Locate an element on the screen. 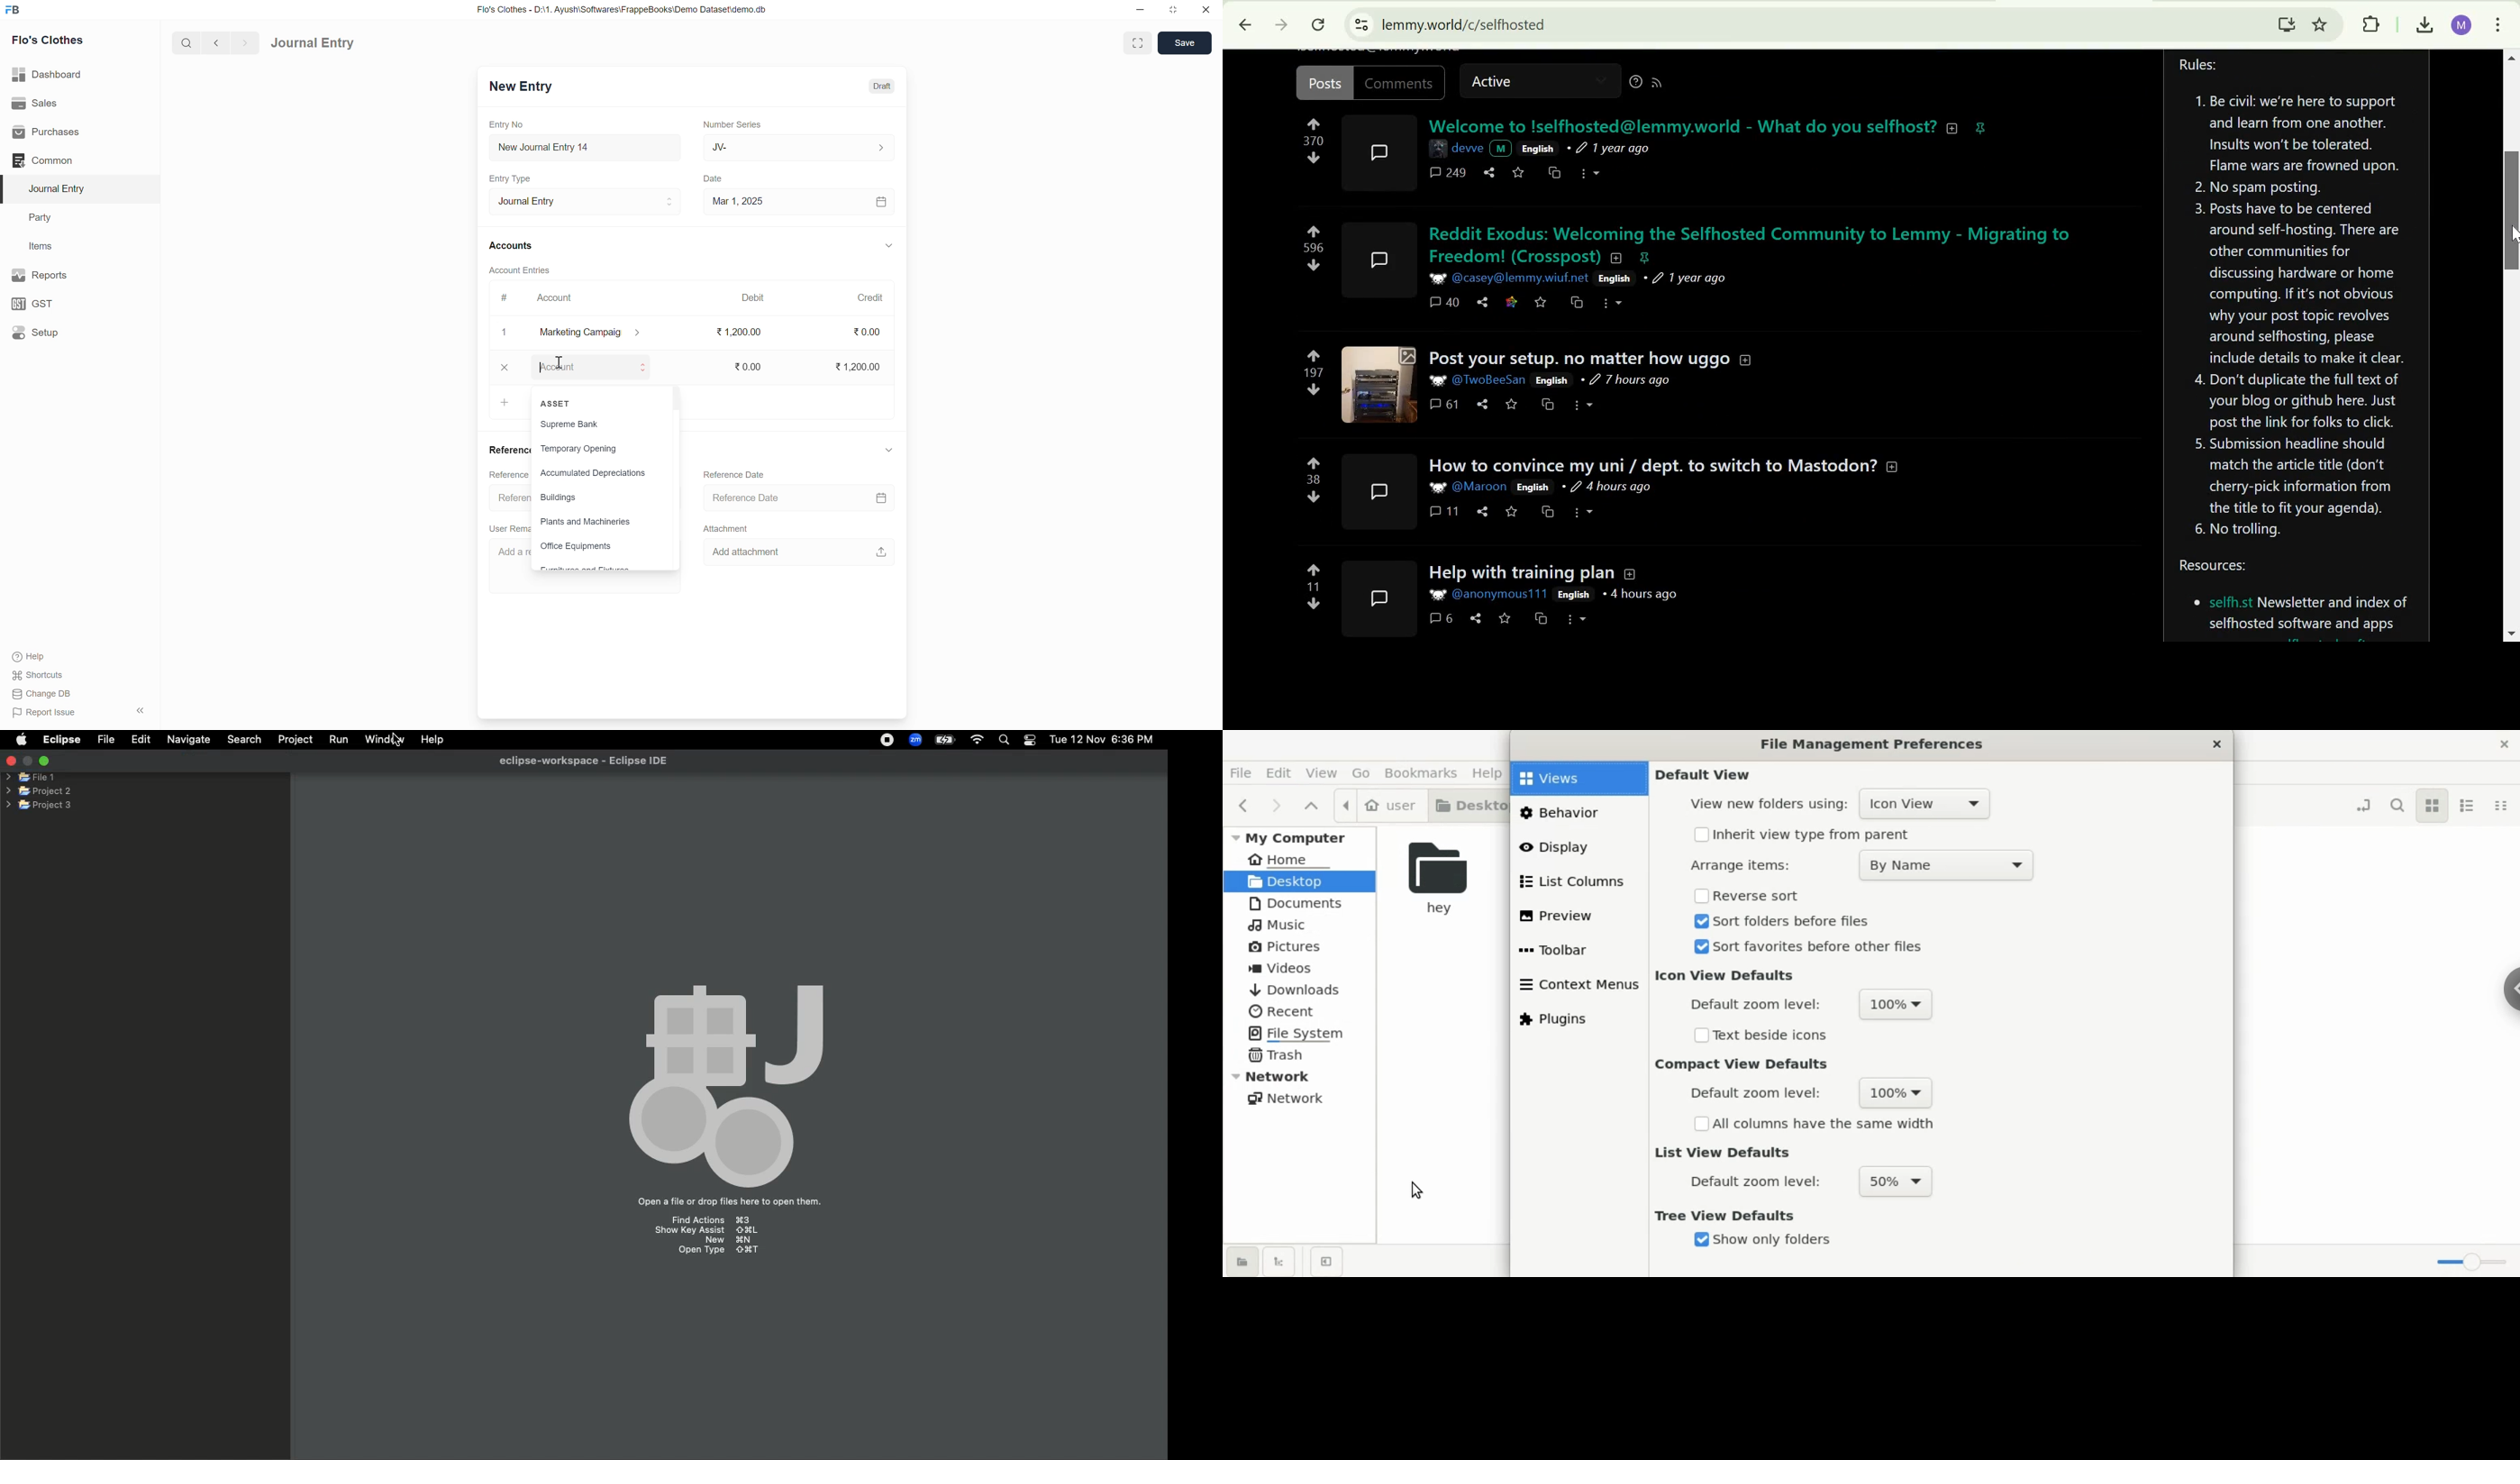 The height and width of the screenshot is (1484, 2520). 7 hours ago is located at coordinates (1626, 381).